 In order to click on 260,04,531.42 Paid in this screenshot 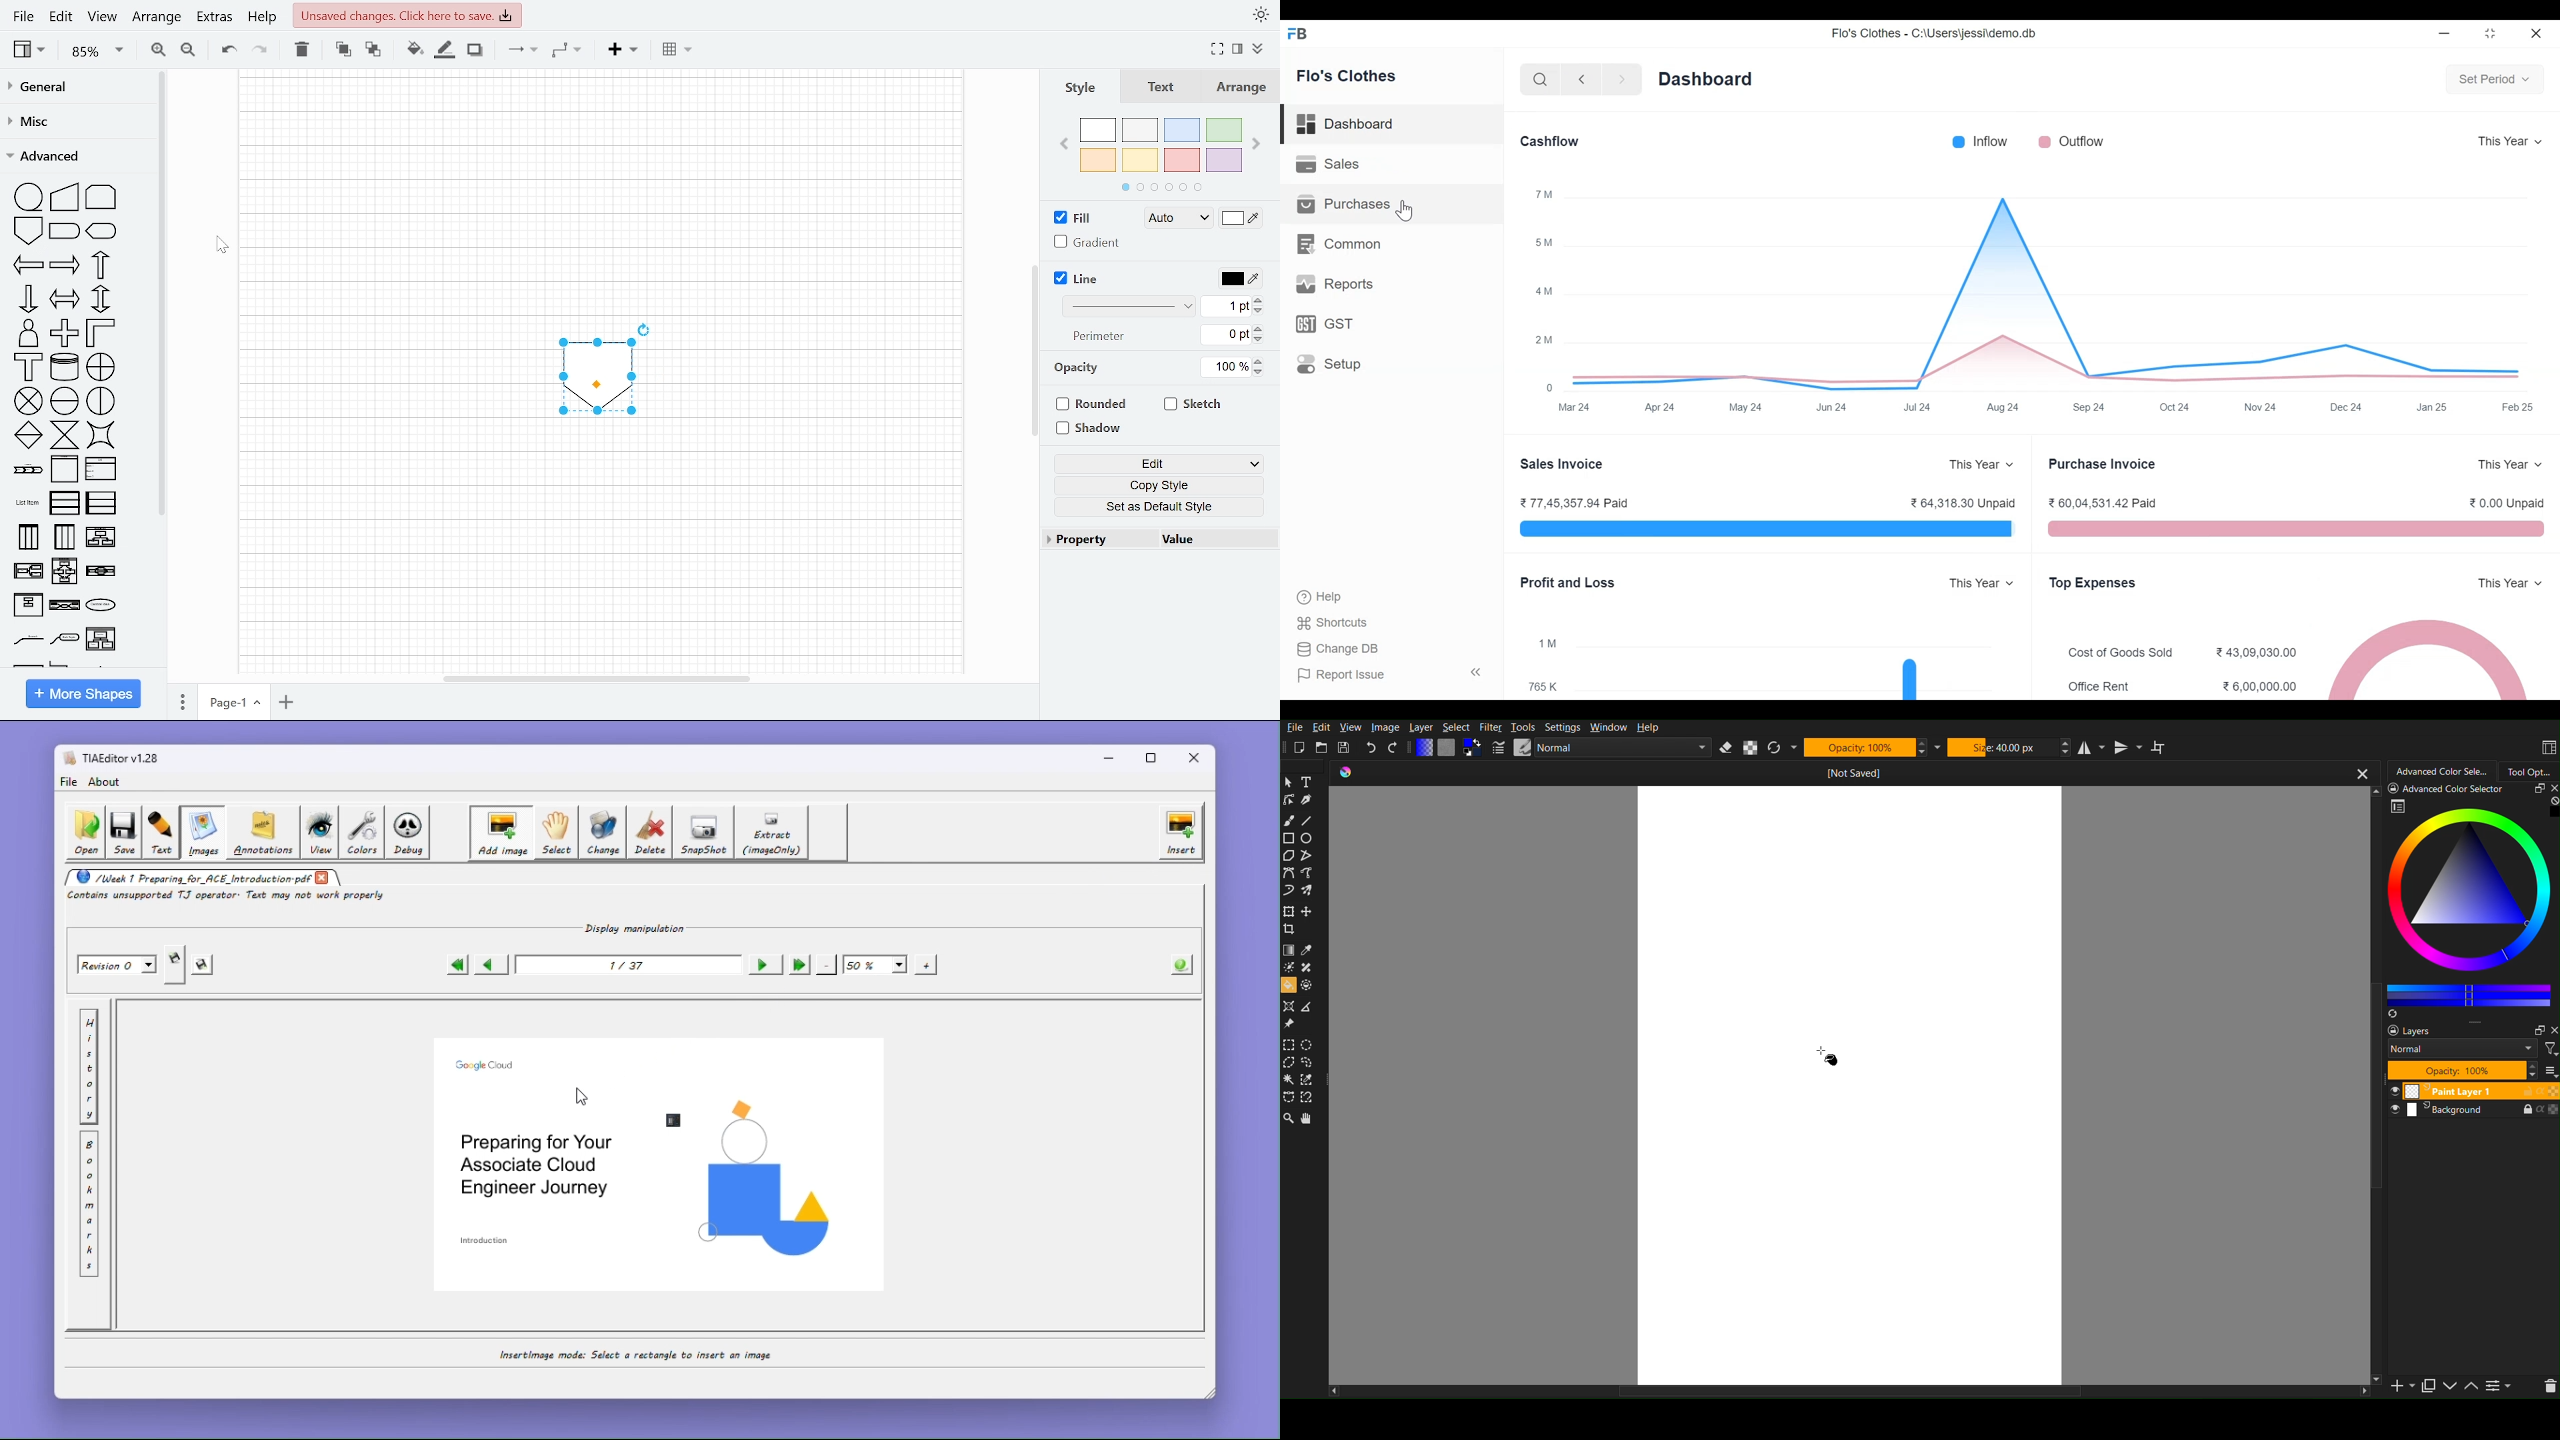, I will do `click(2105, 504)`.